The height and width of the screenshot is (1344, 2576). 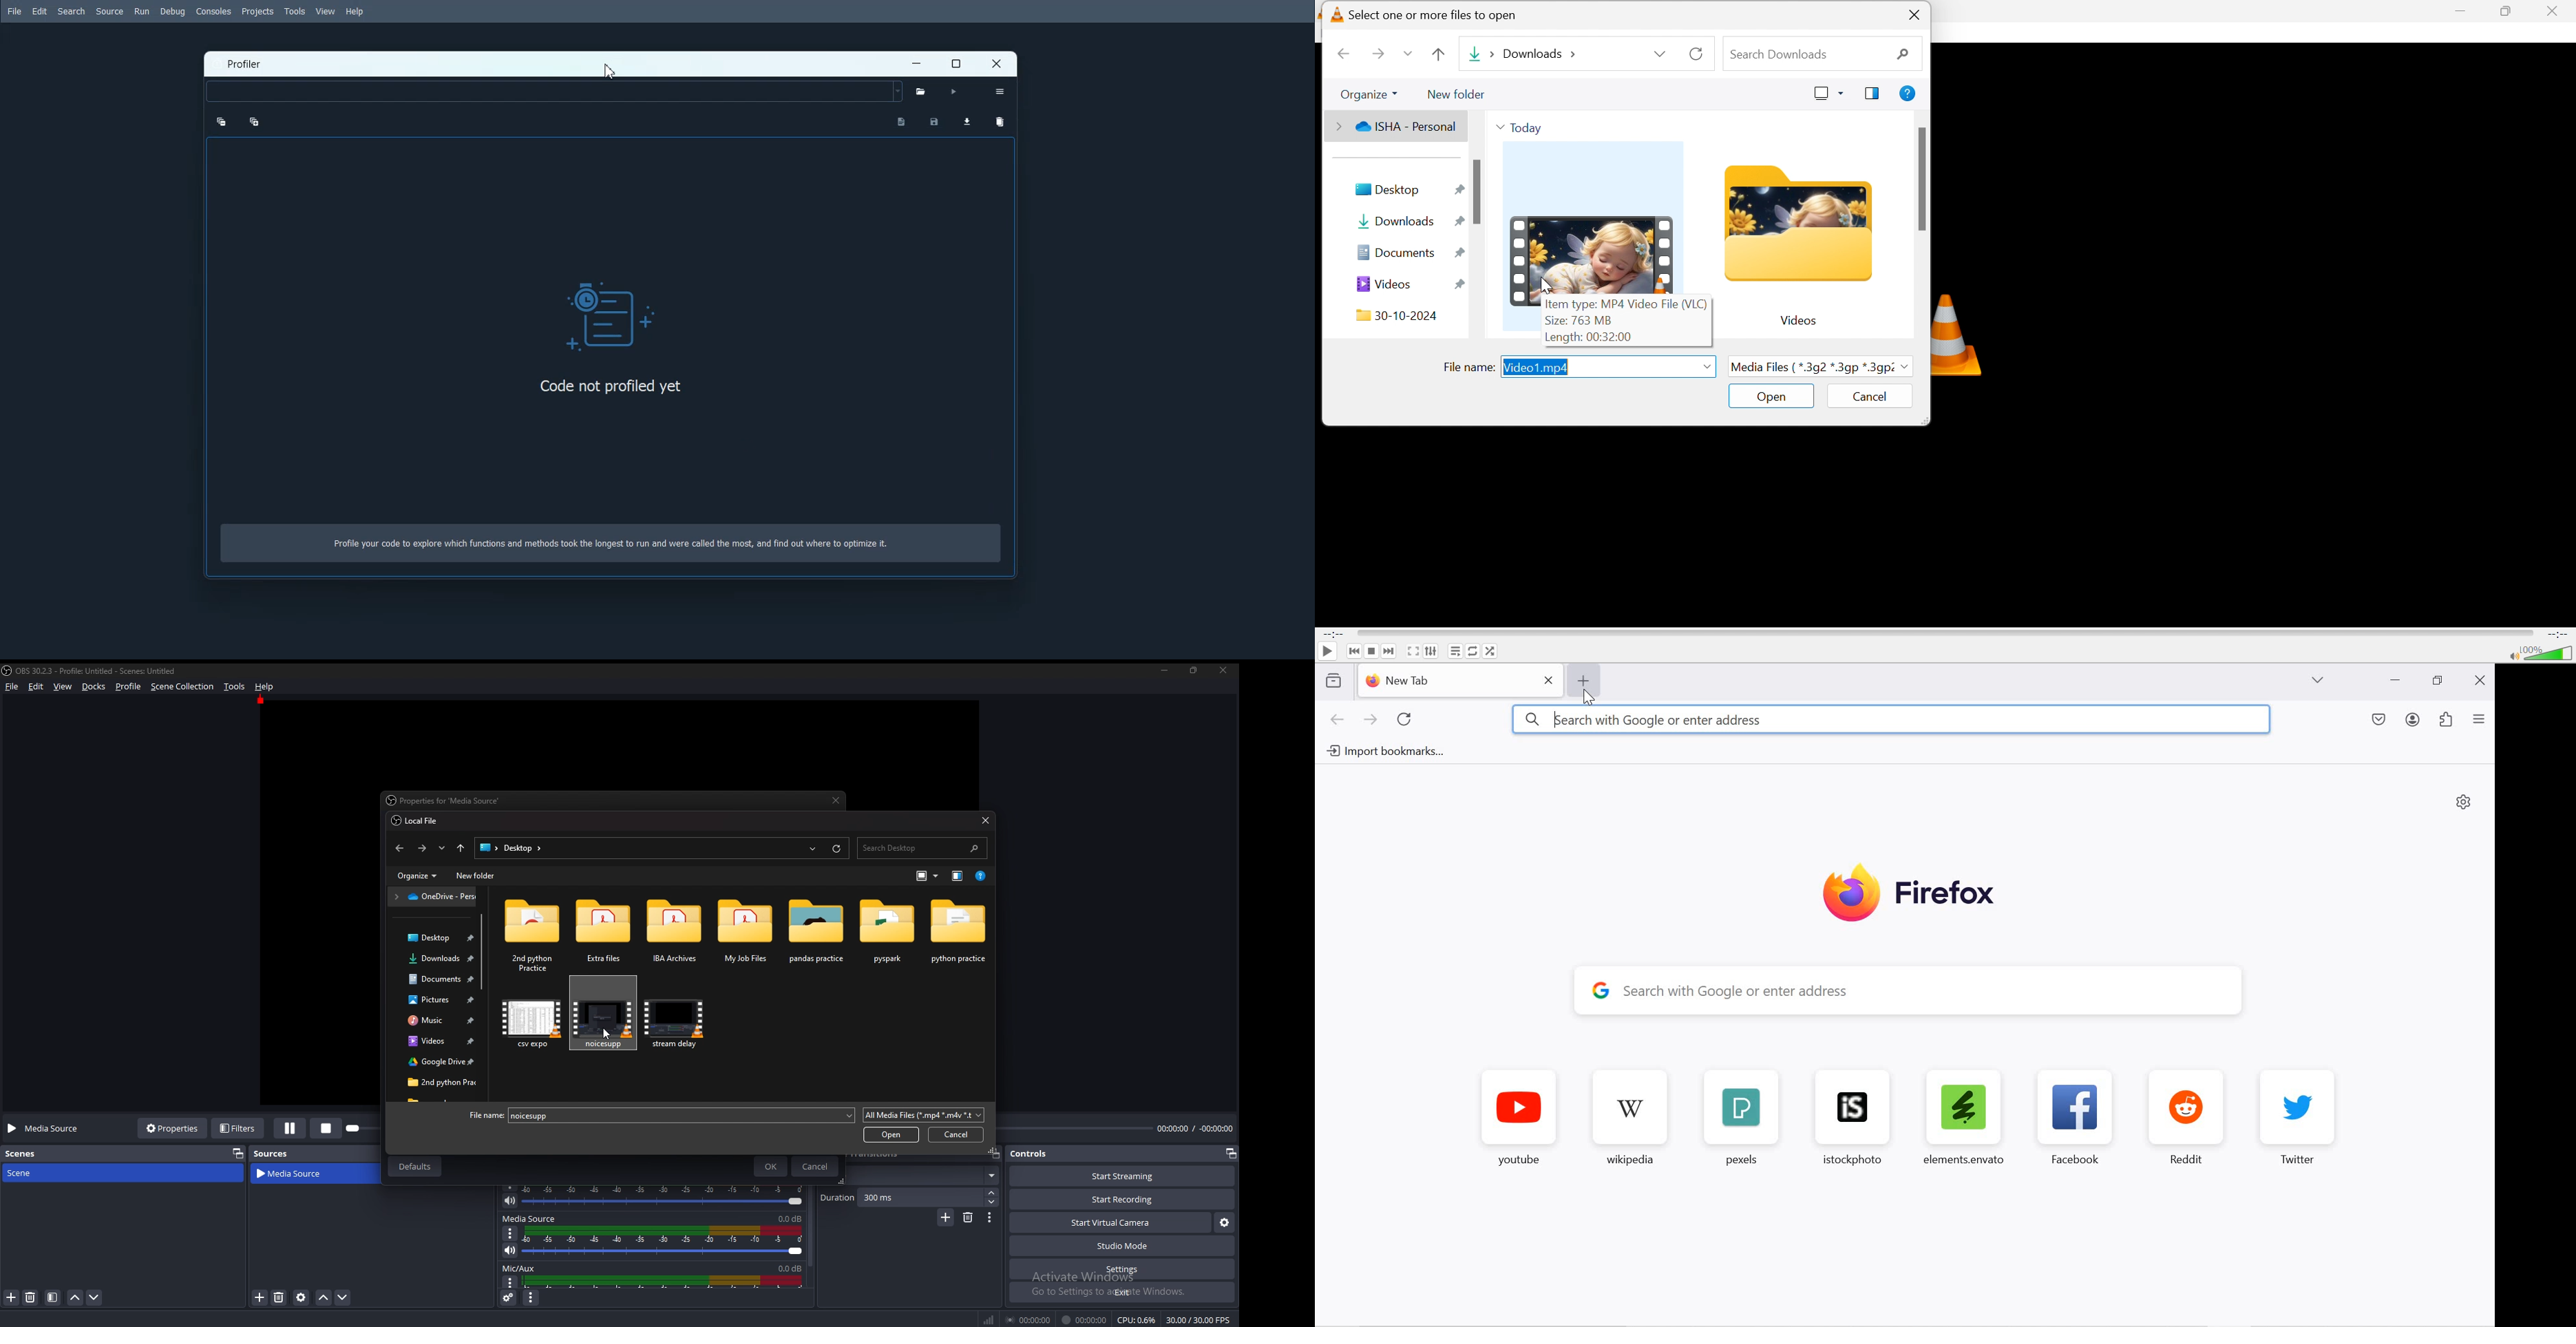 What do you see at coordinates (2513, 656) in the screenshot?
I see `Mute/unmute` at bounding box center [2513, 656].